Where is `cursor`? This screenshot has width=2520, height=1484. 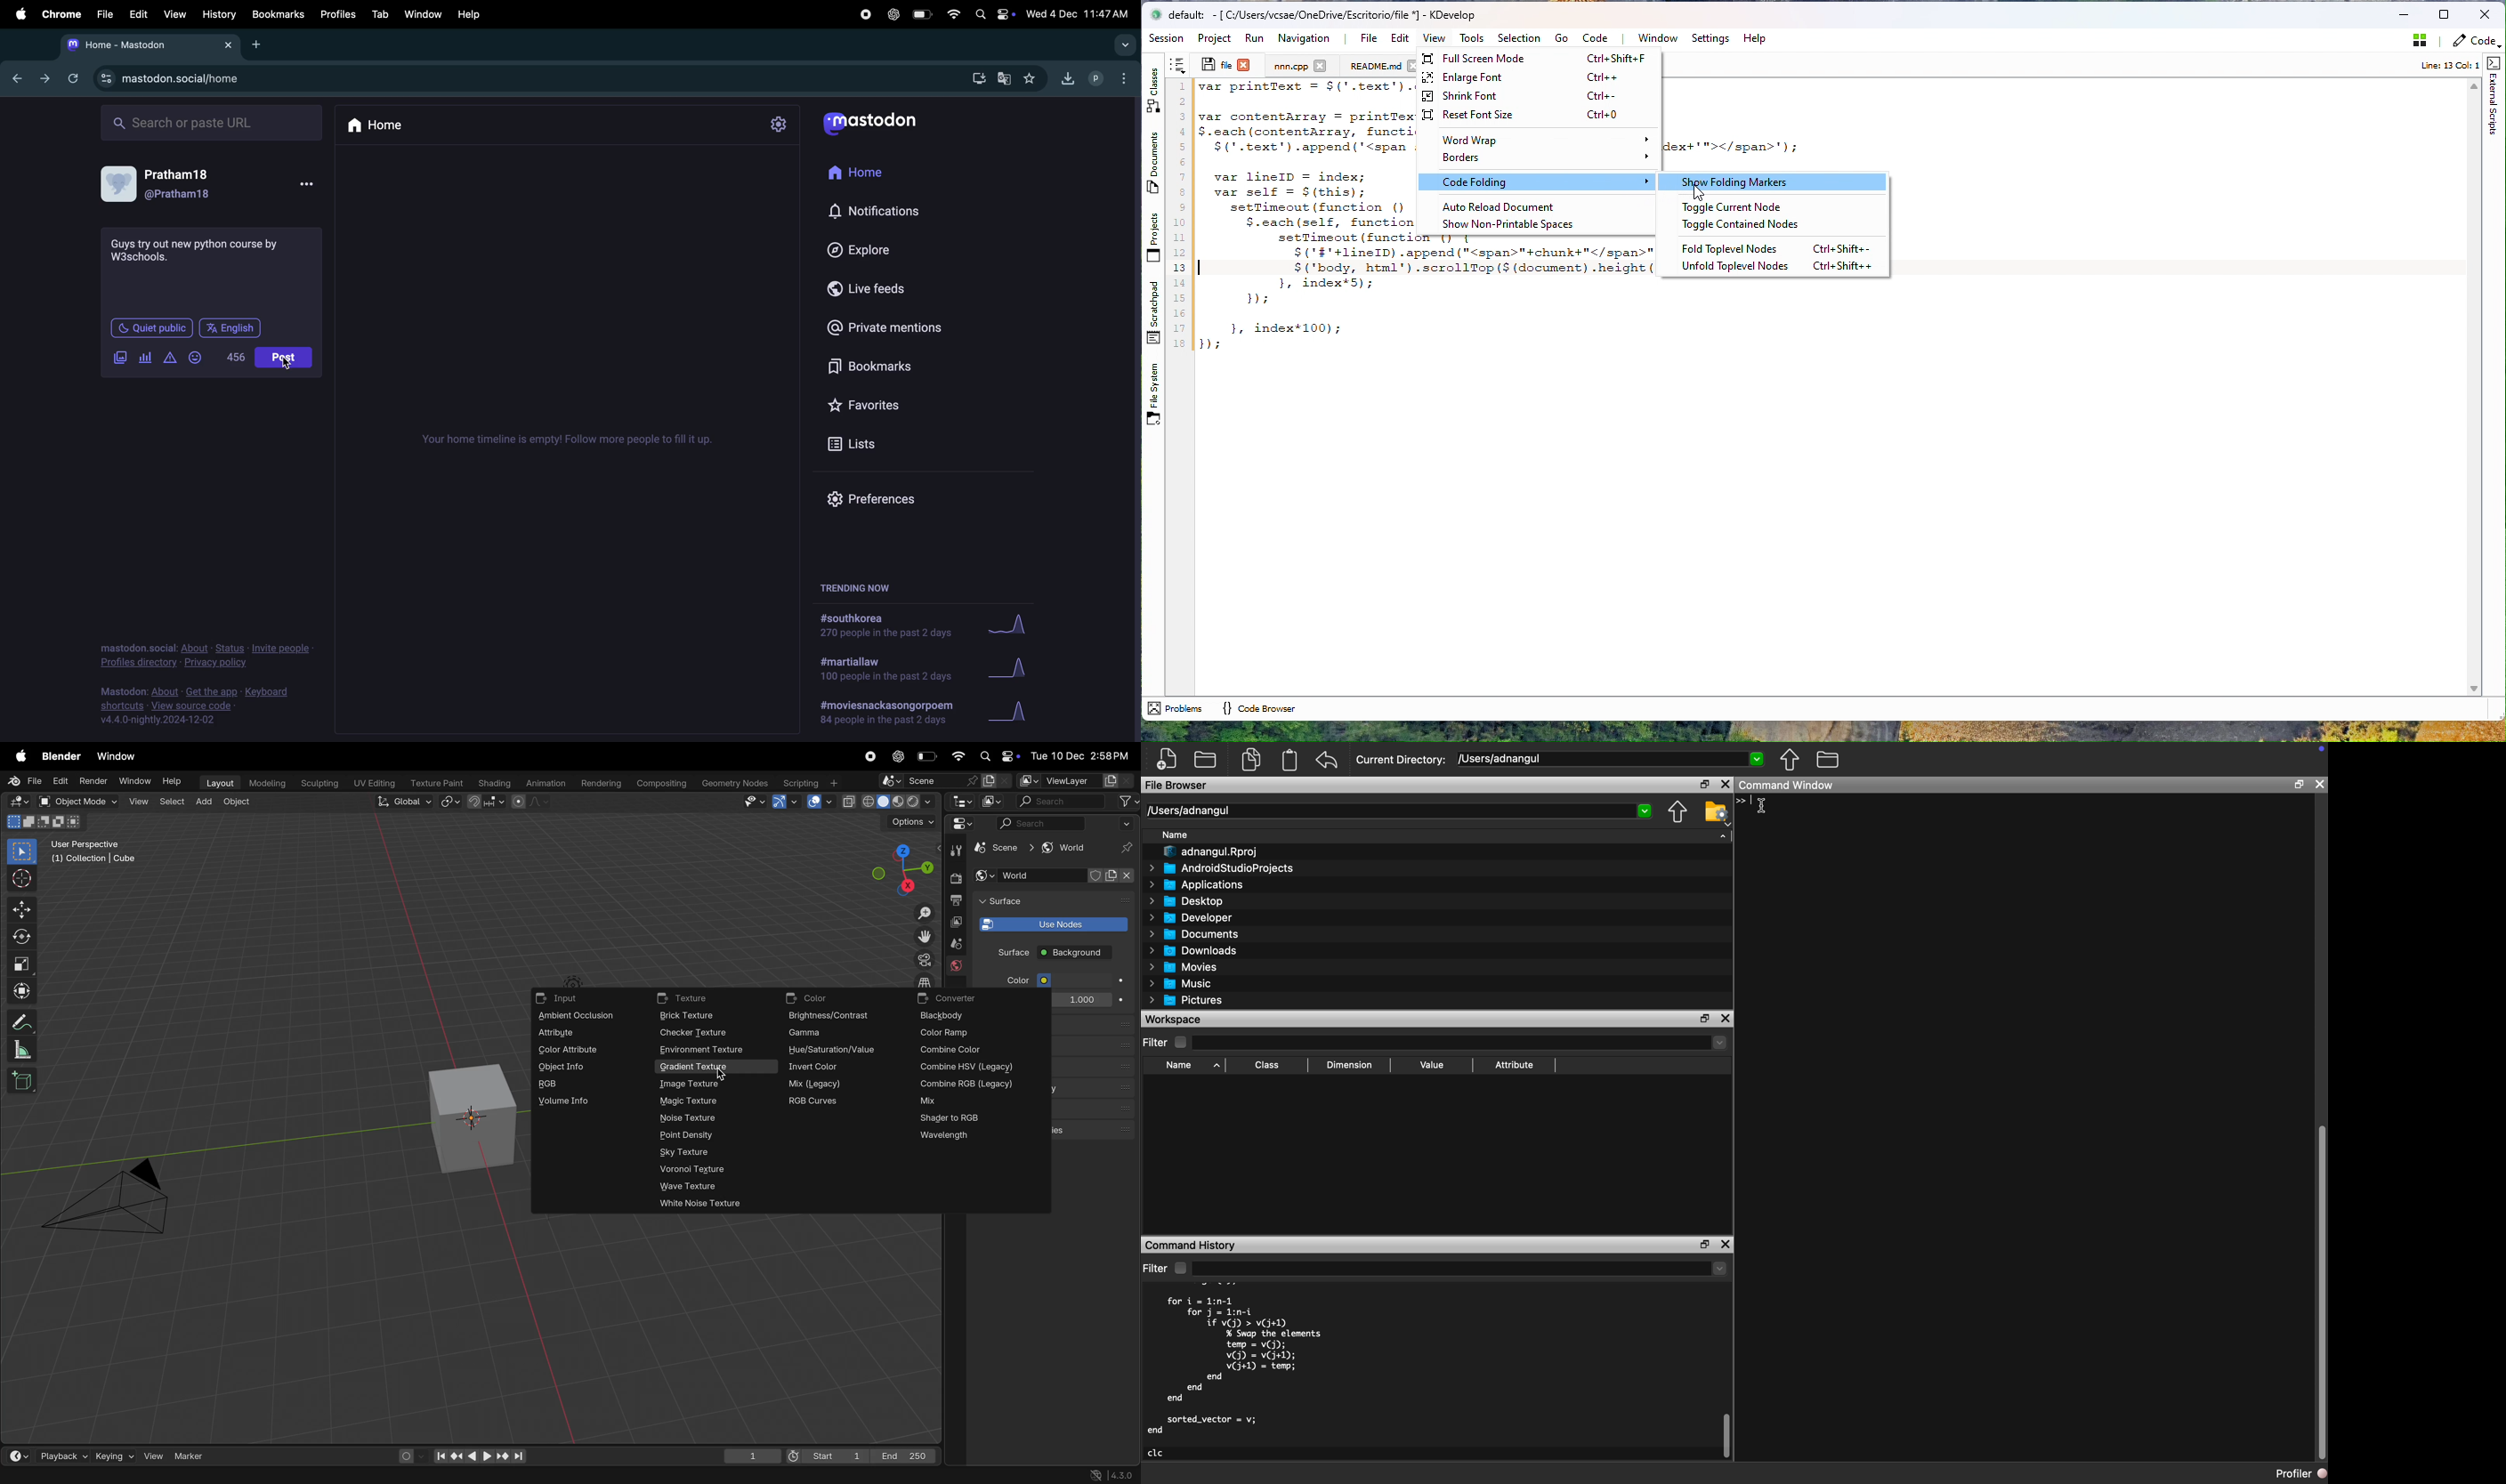
cursor is located at coordinates (288, 364).